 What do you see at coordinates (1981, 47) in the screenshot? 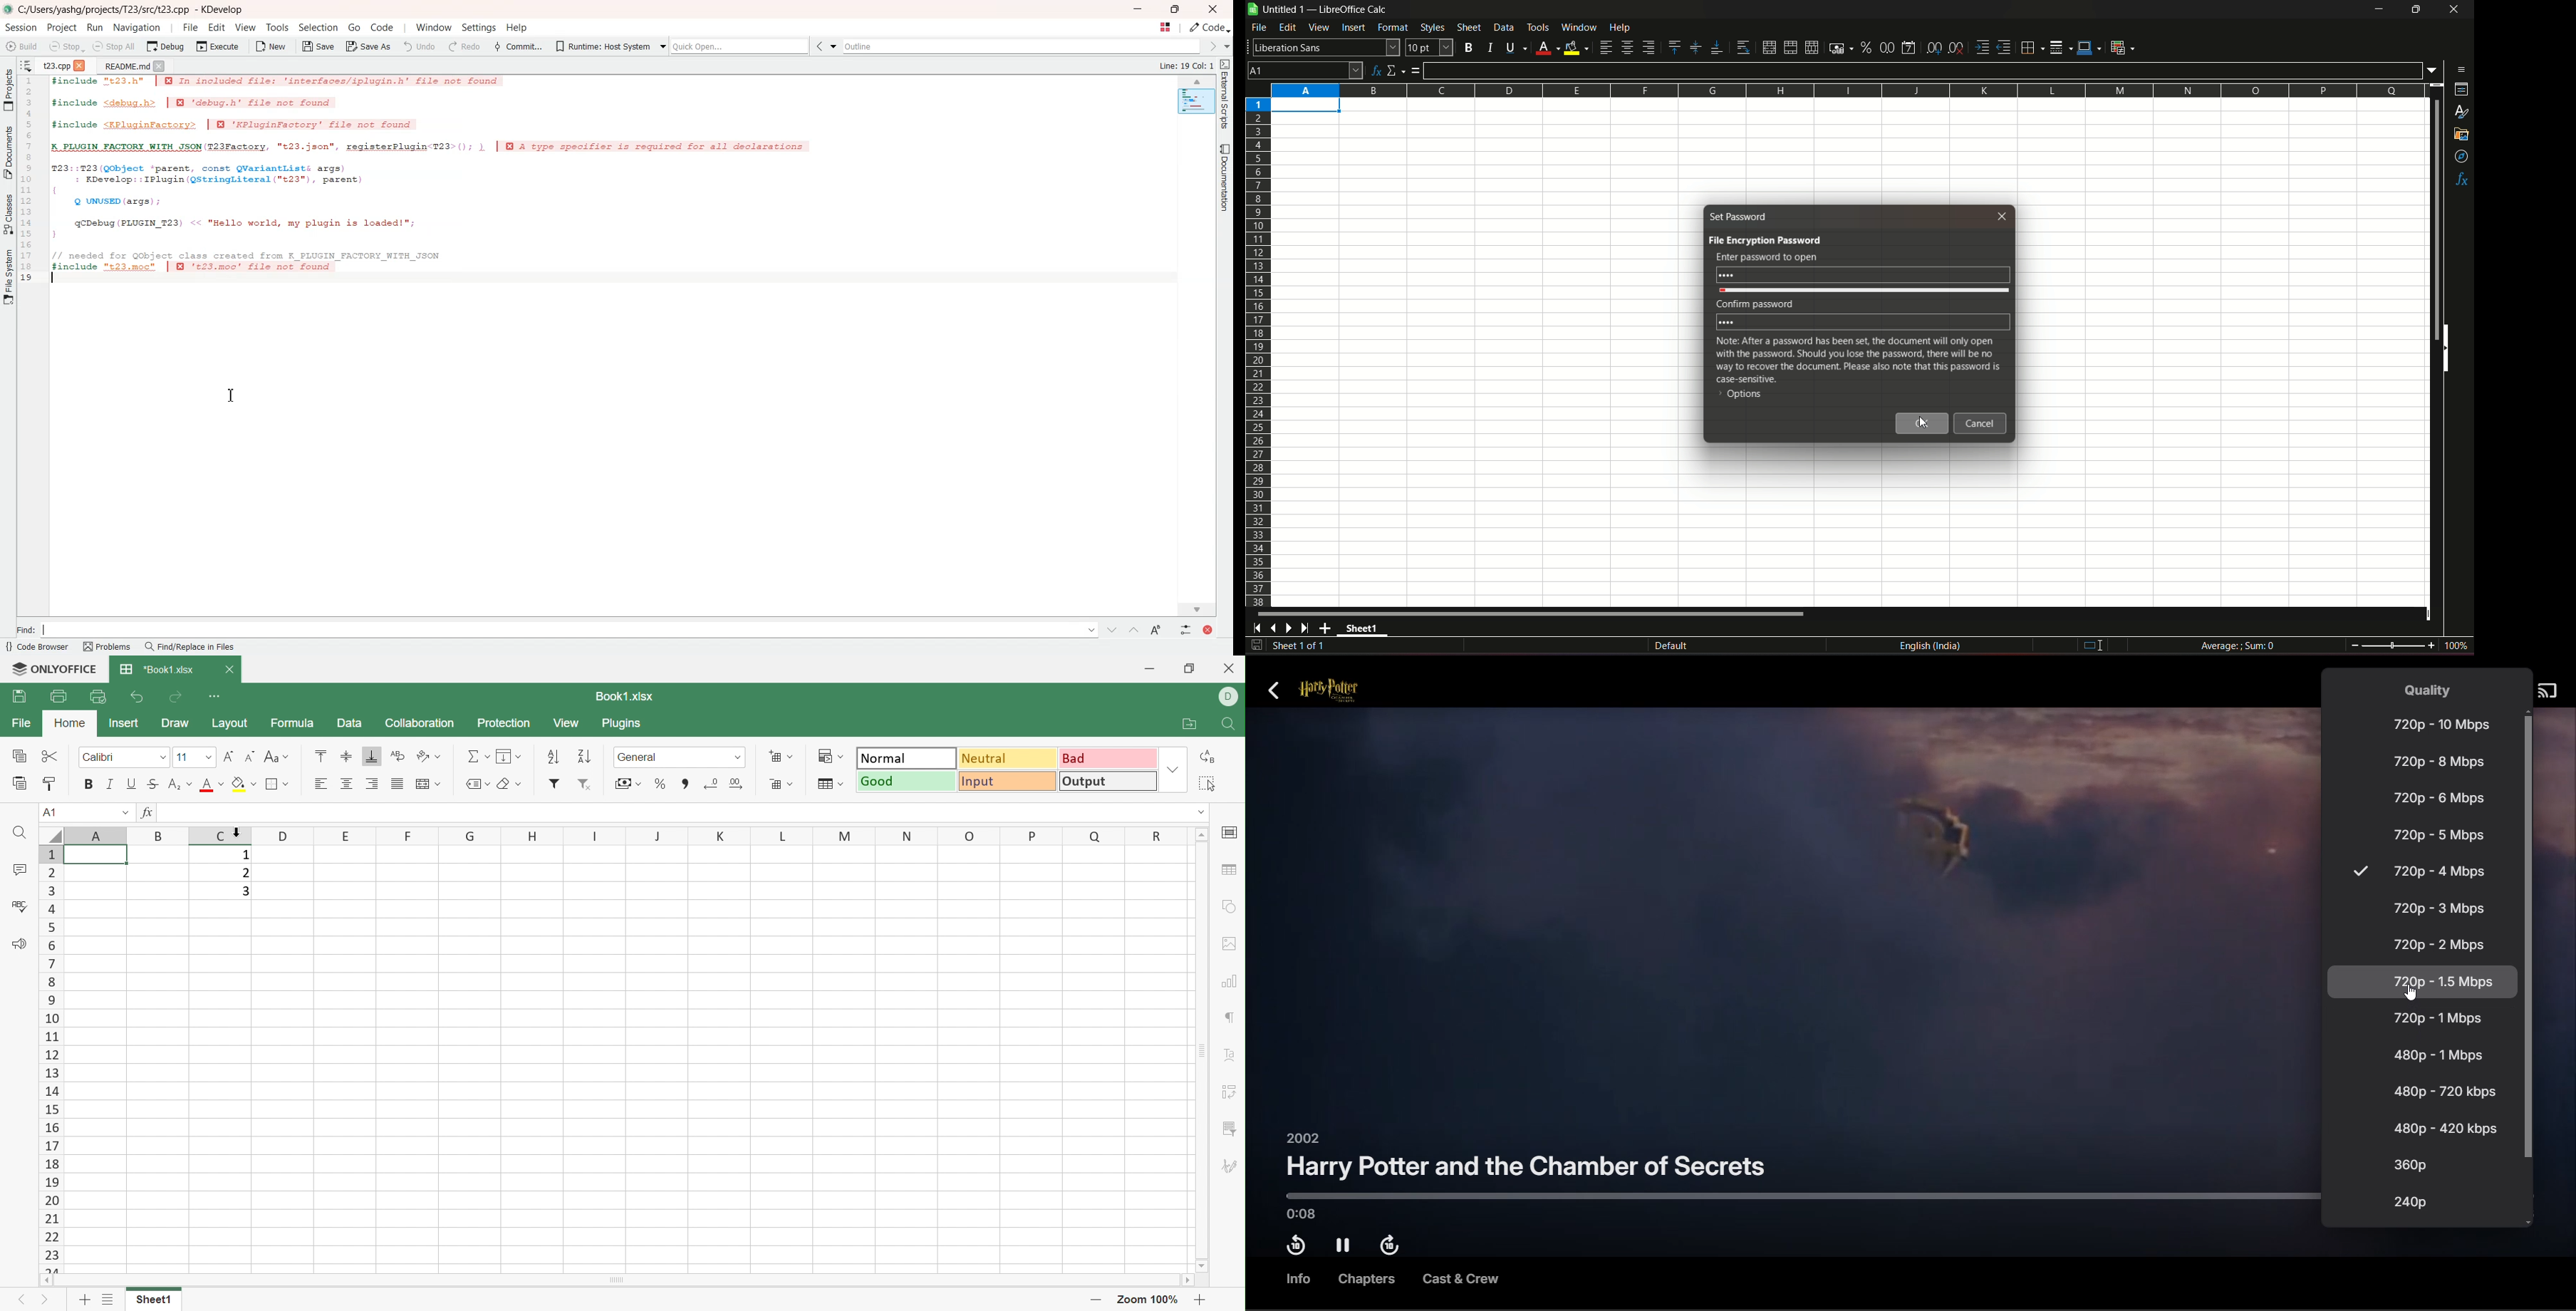
I see `increase indent` at bounding box center [1981, 47].